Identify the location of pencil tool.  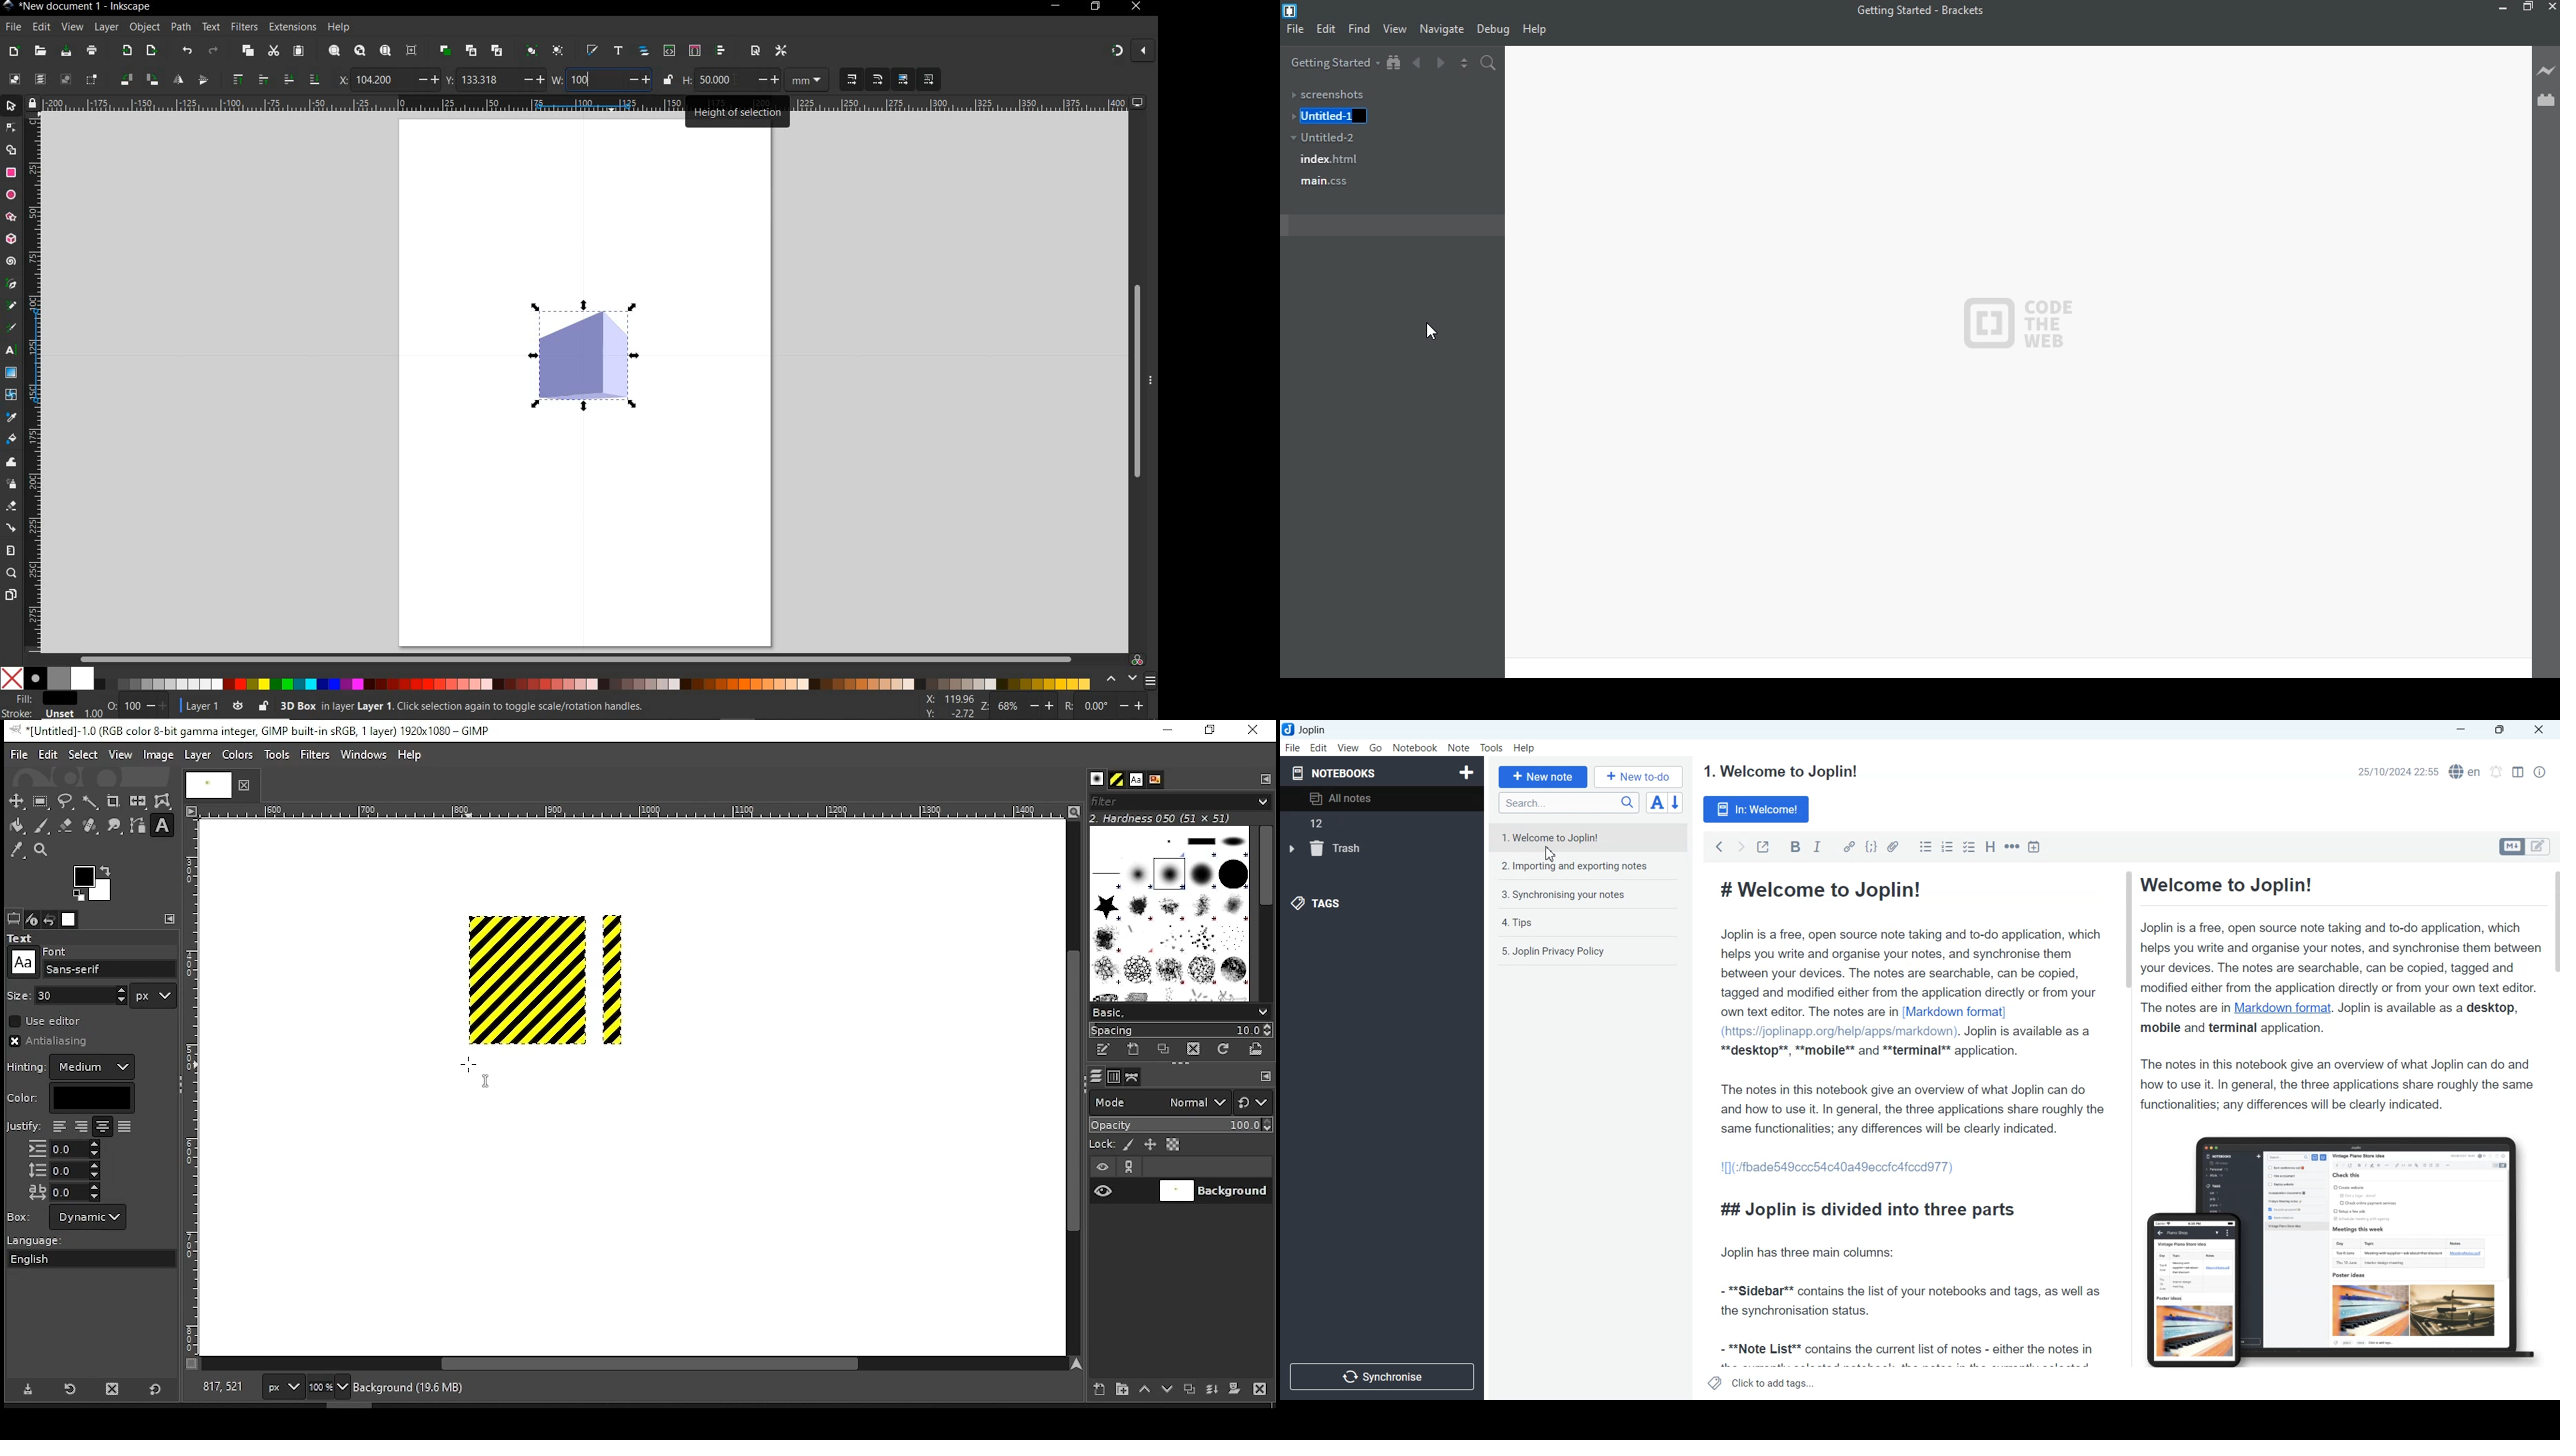
(9, 306).